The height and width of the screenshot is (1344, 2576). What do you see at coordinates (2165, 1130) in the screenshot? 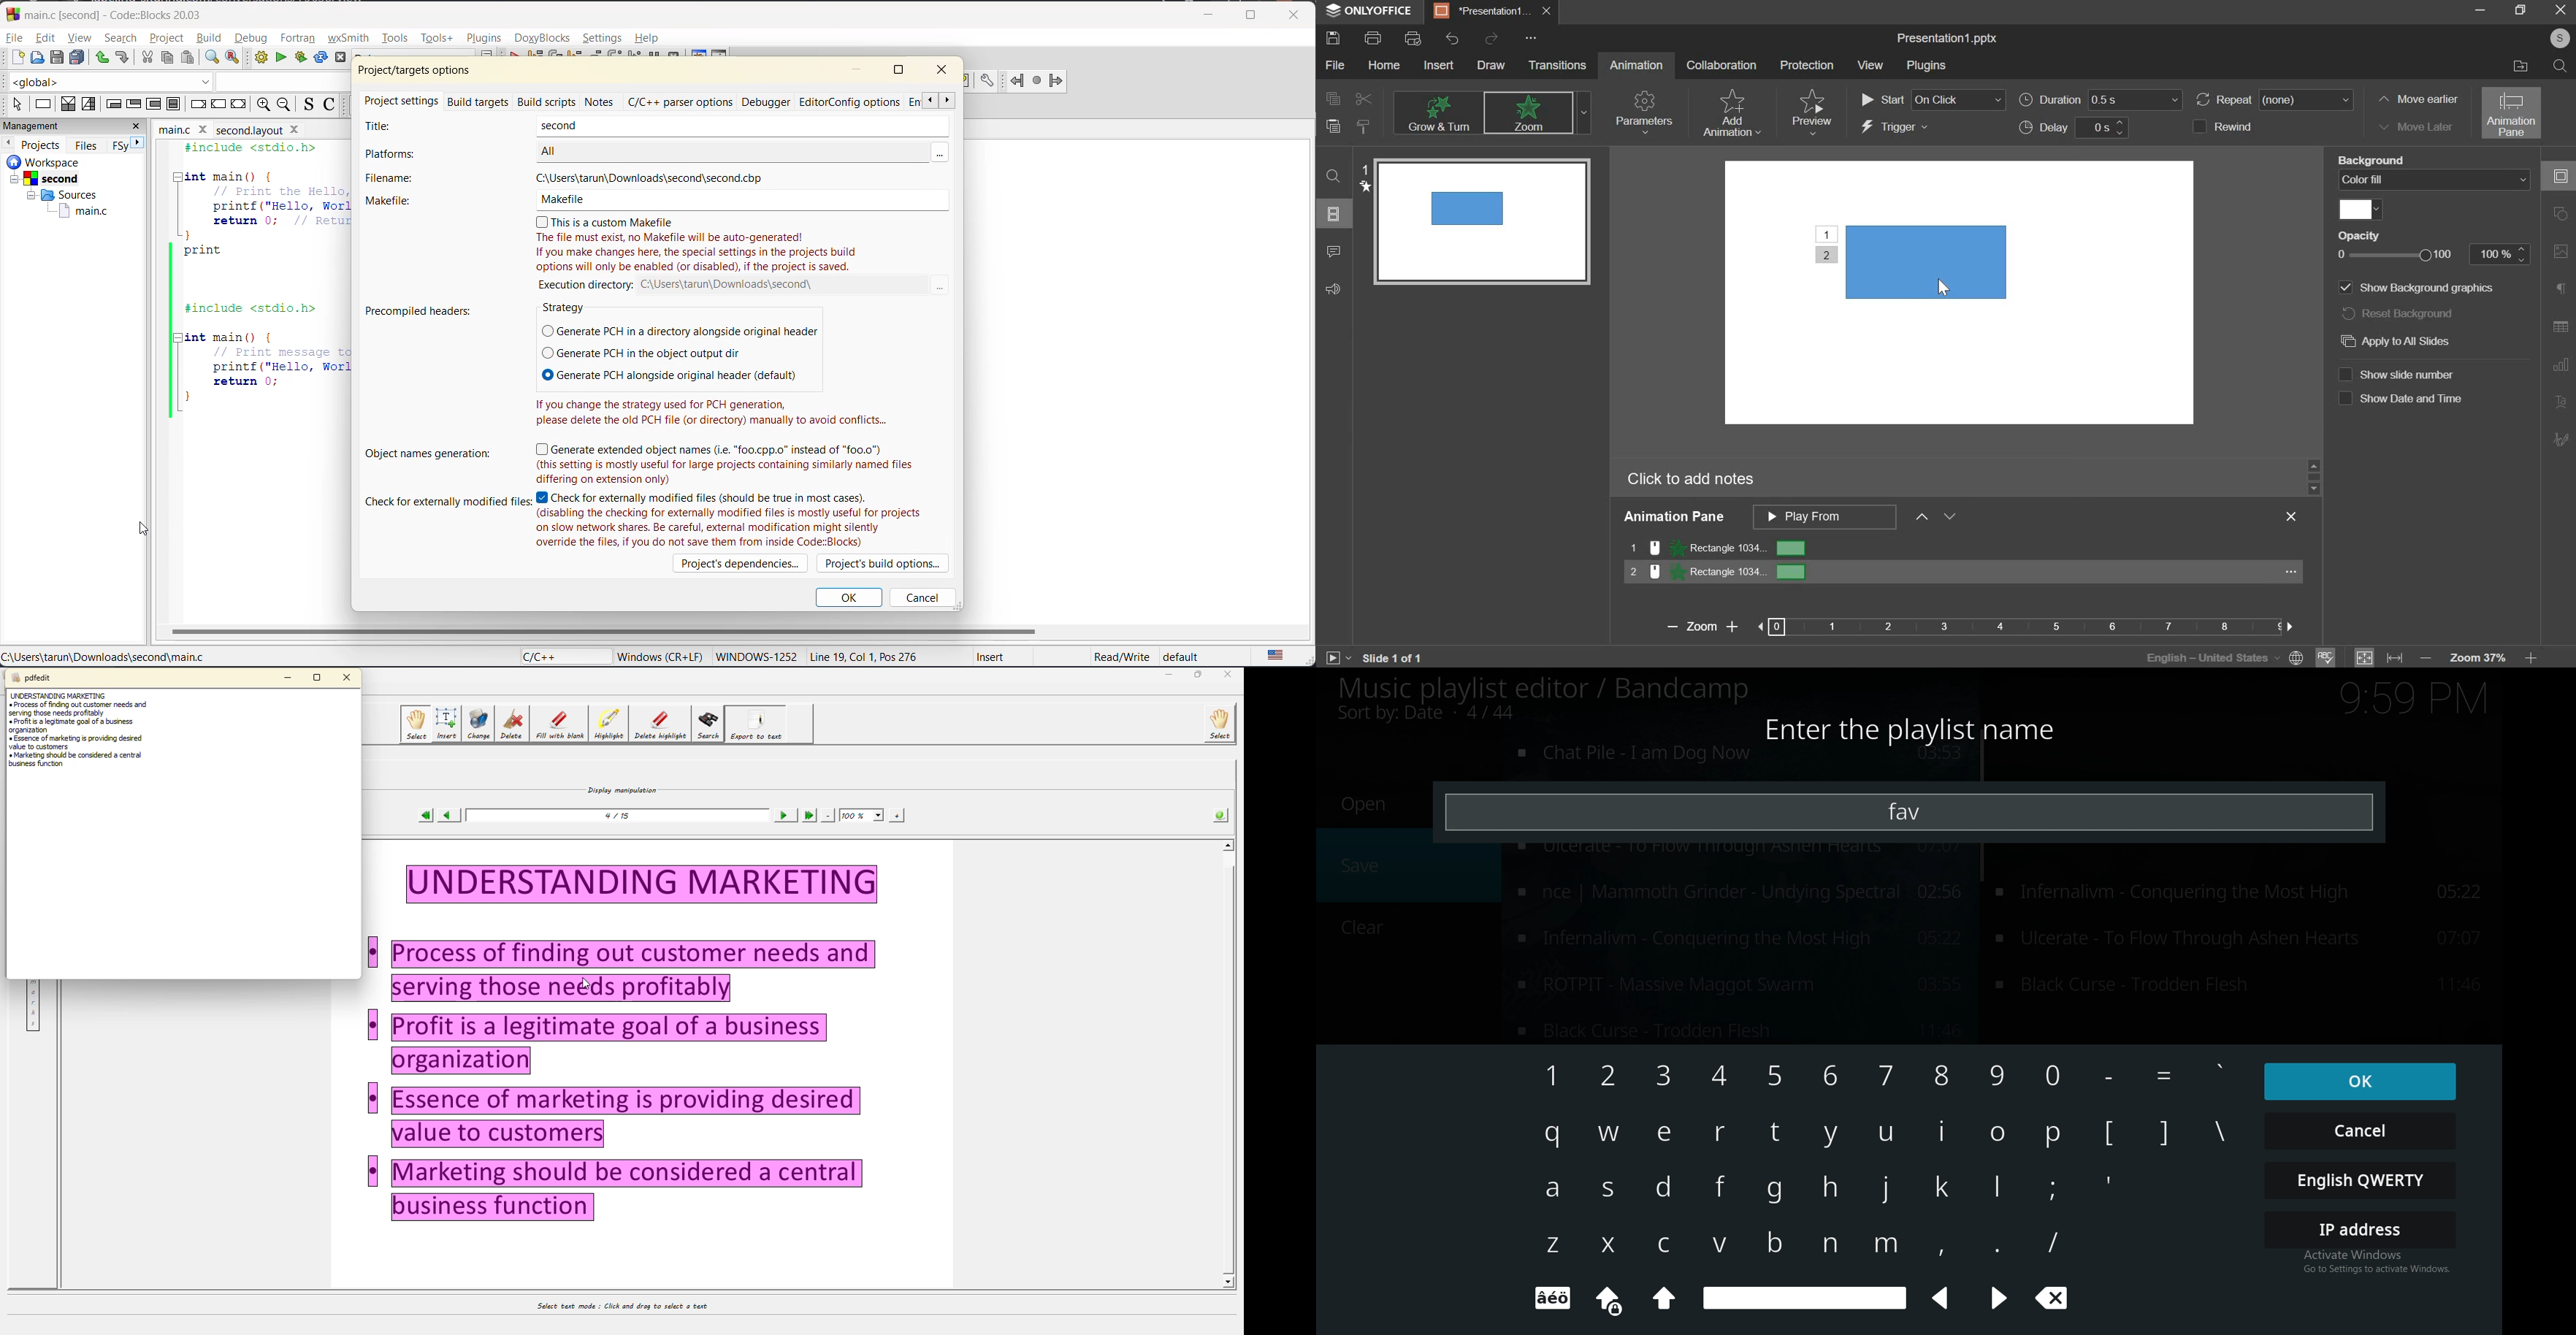
I see `keyboard input` at bounding box center [2165, 1130].